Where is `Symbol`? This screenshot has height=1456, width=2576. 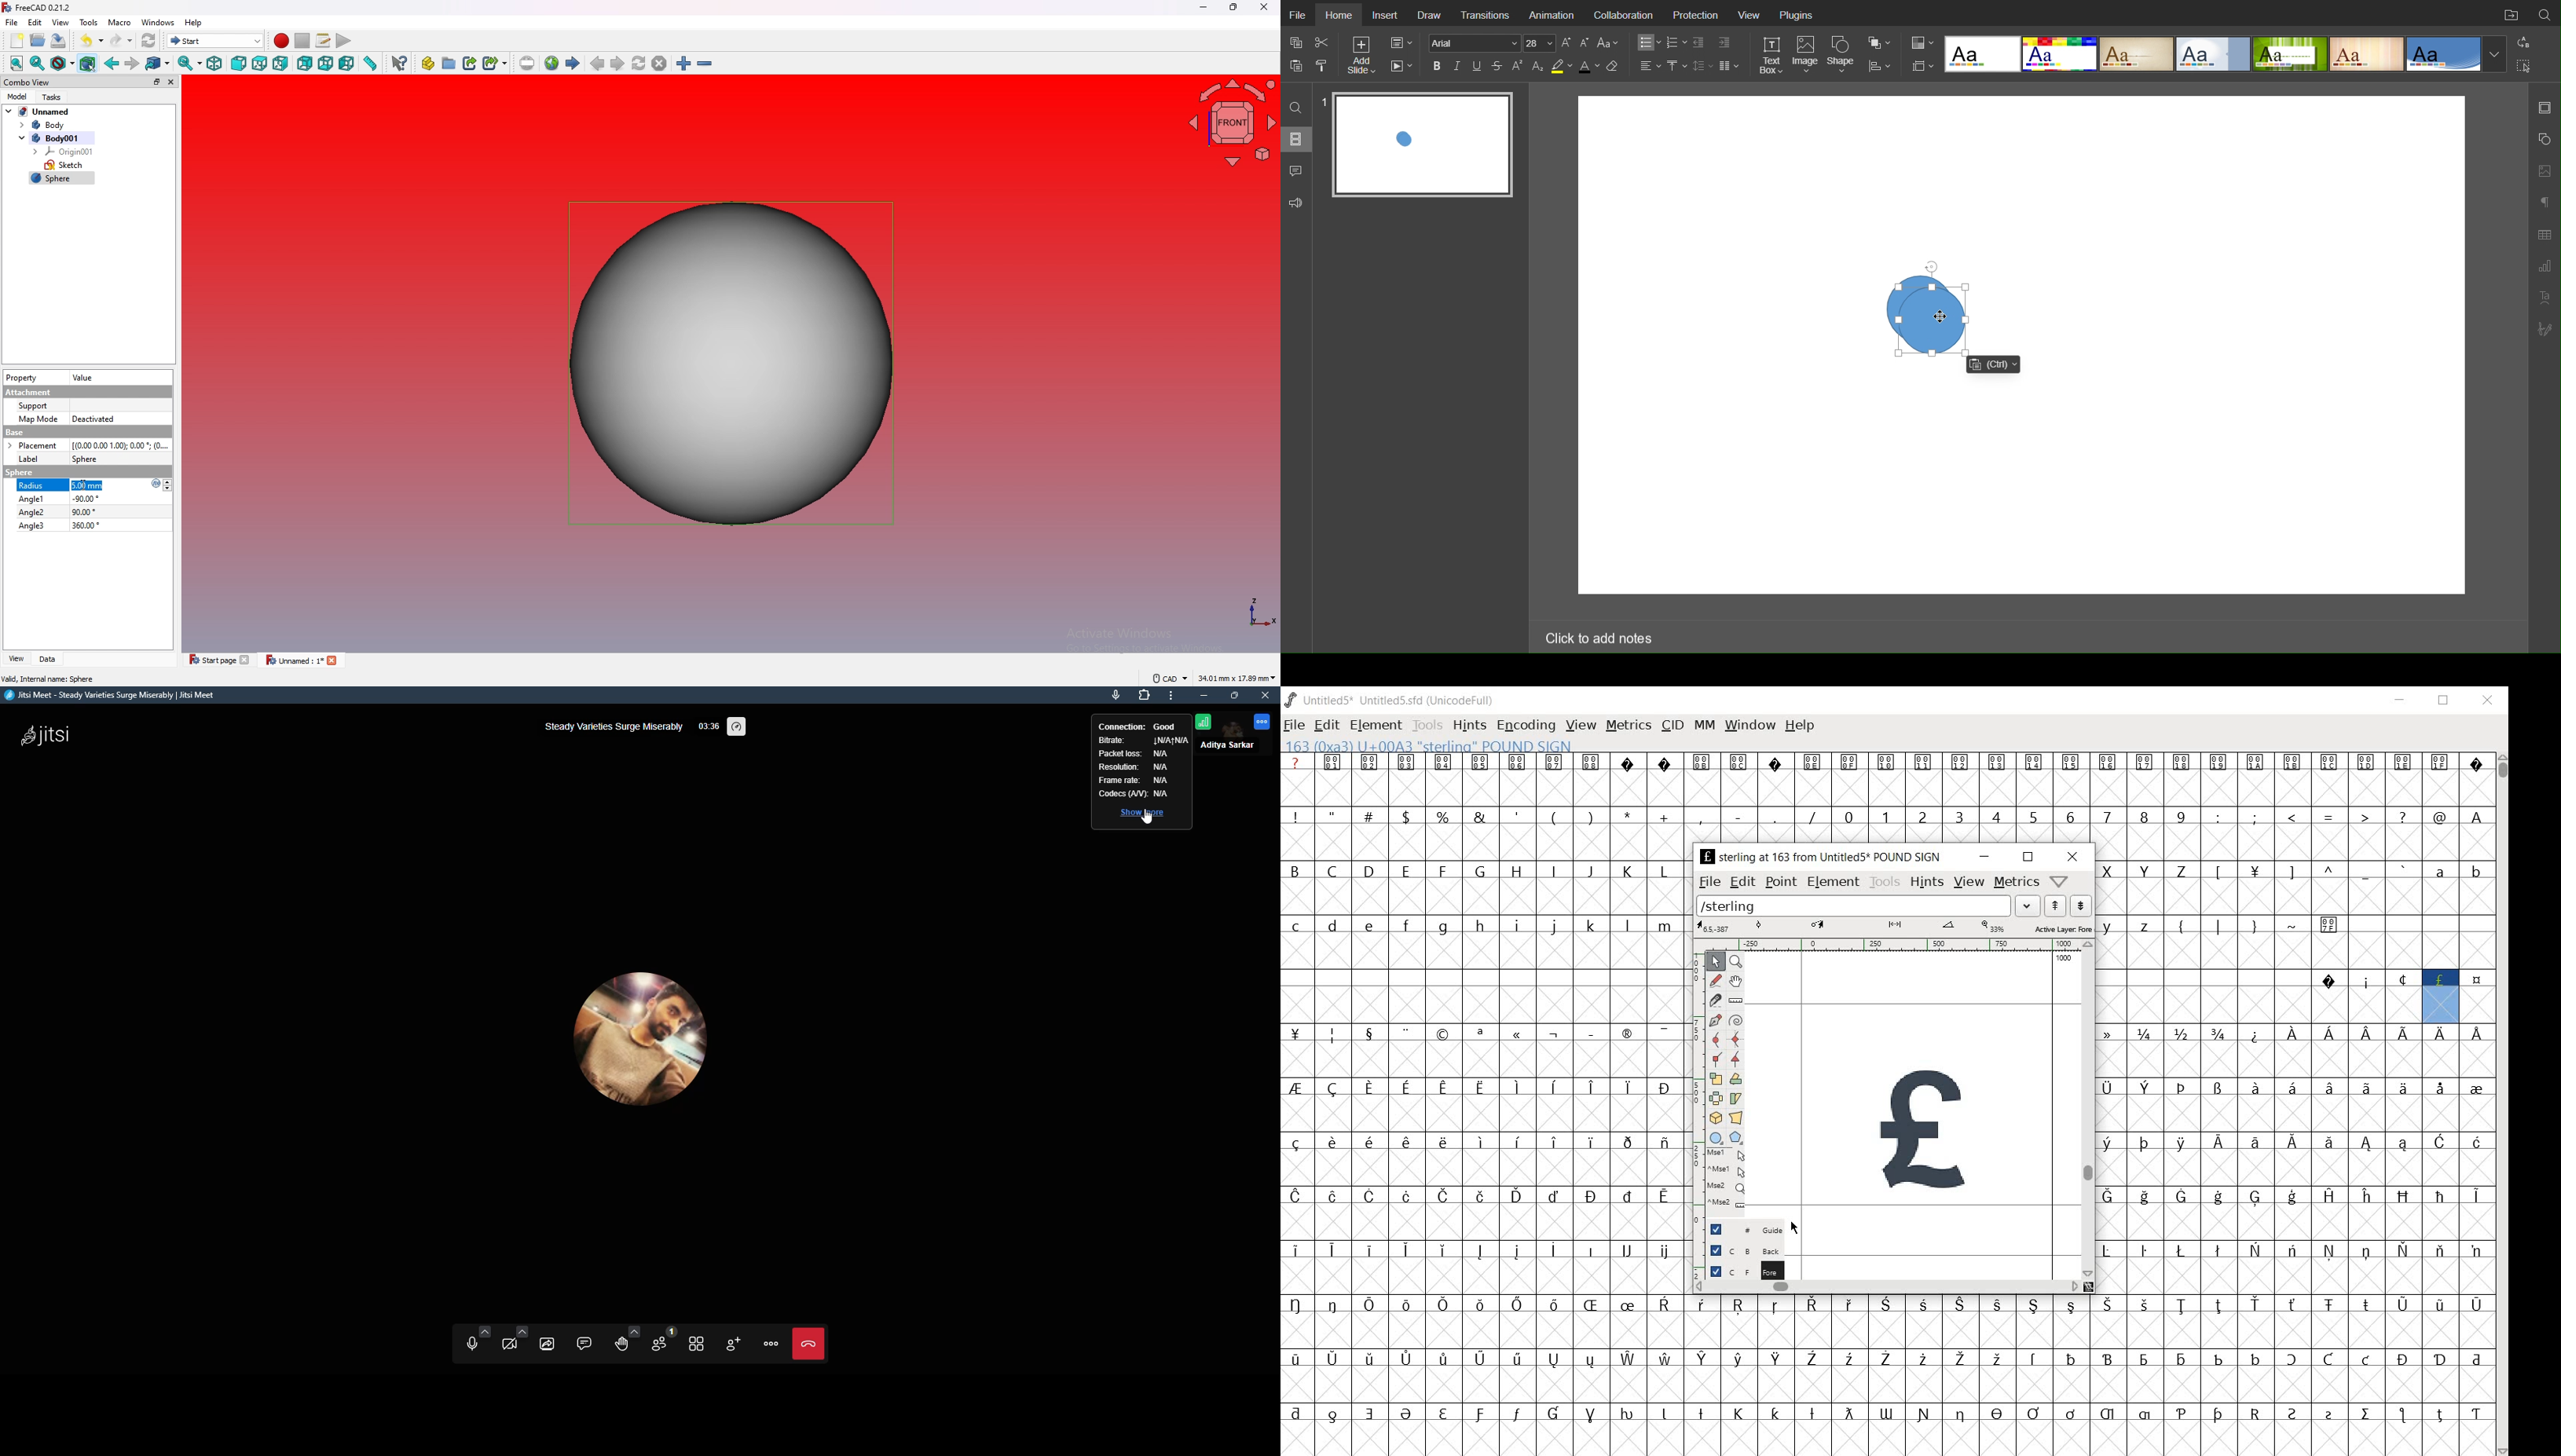
Symbol is located at coordinates (2072, 763).